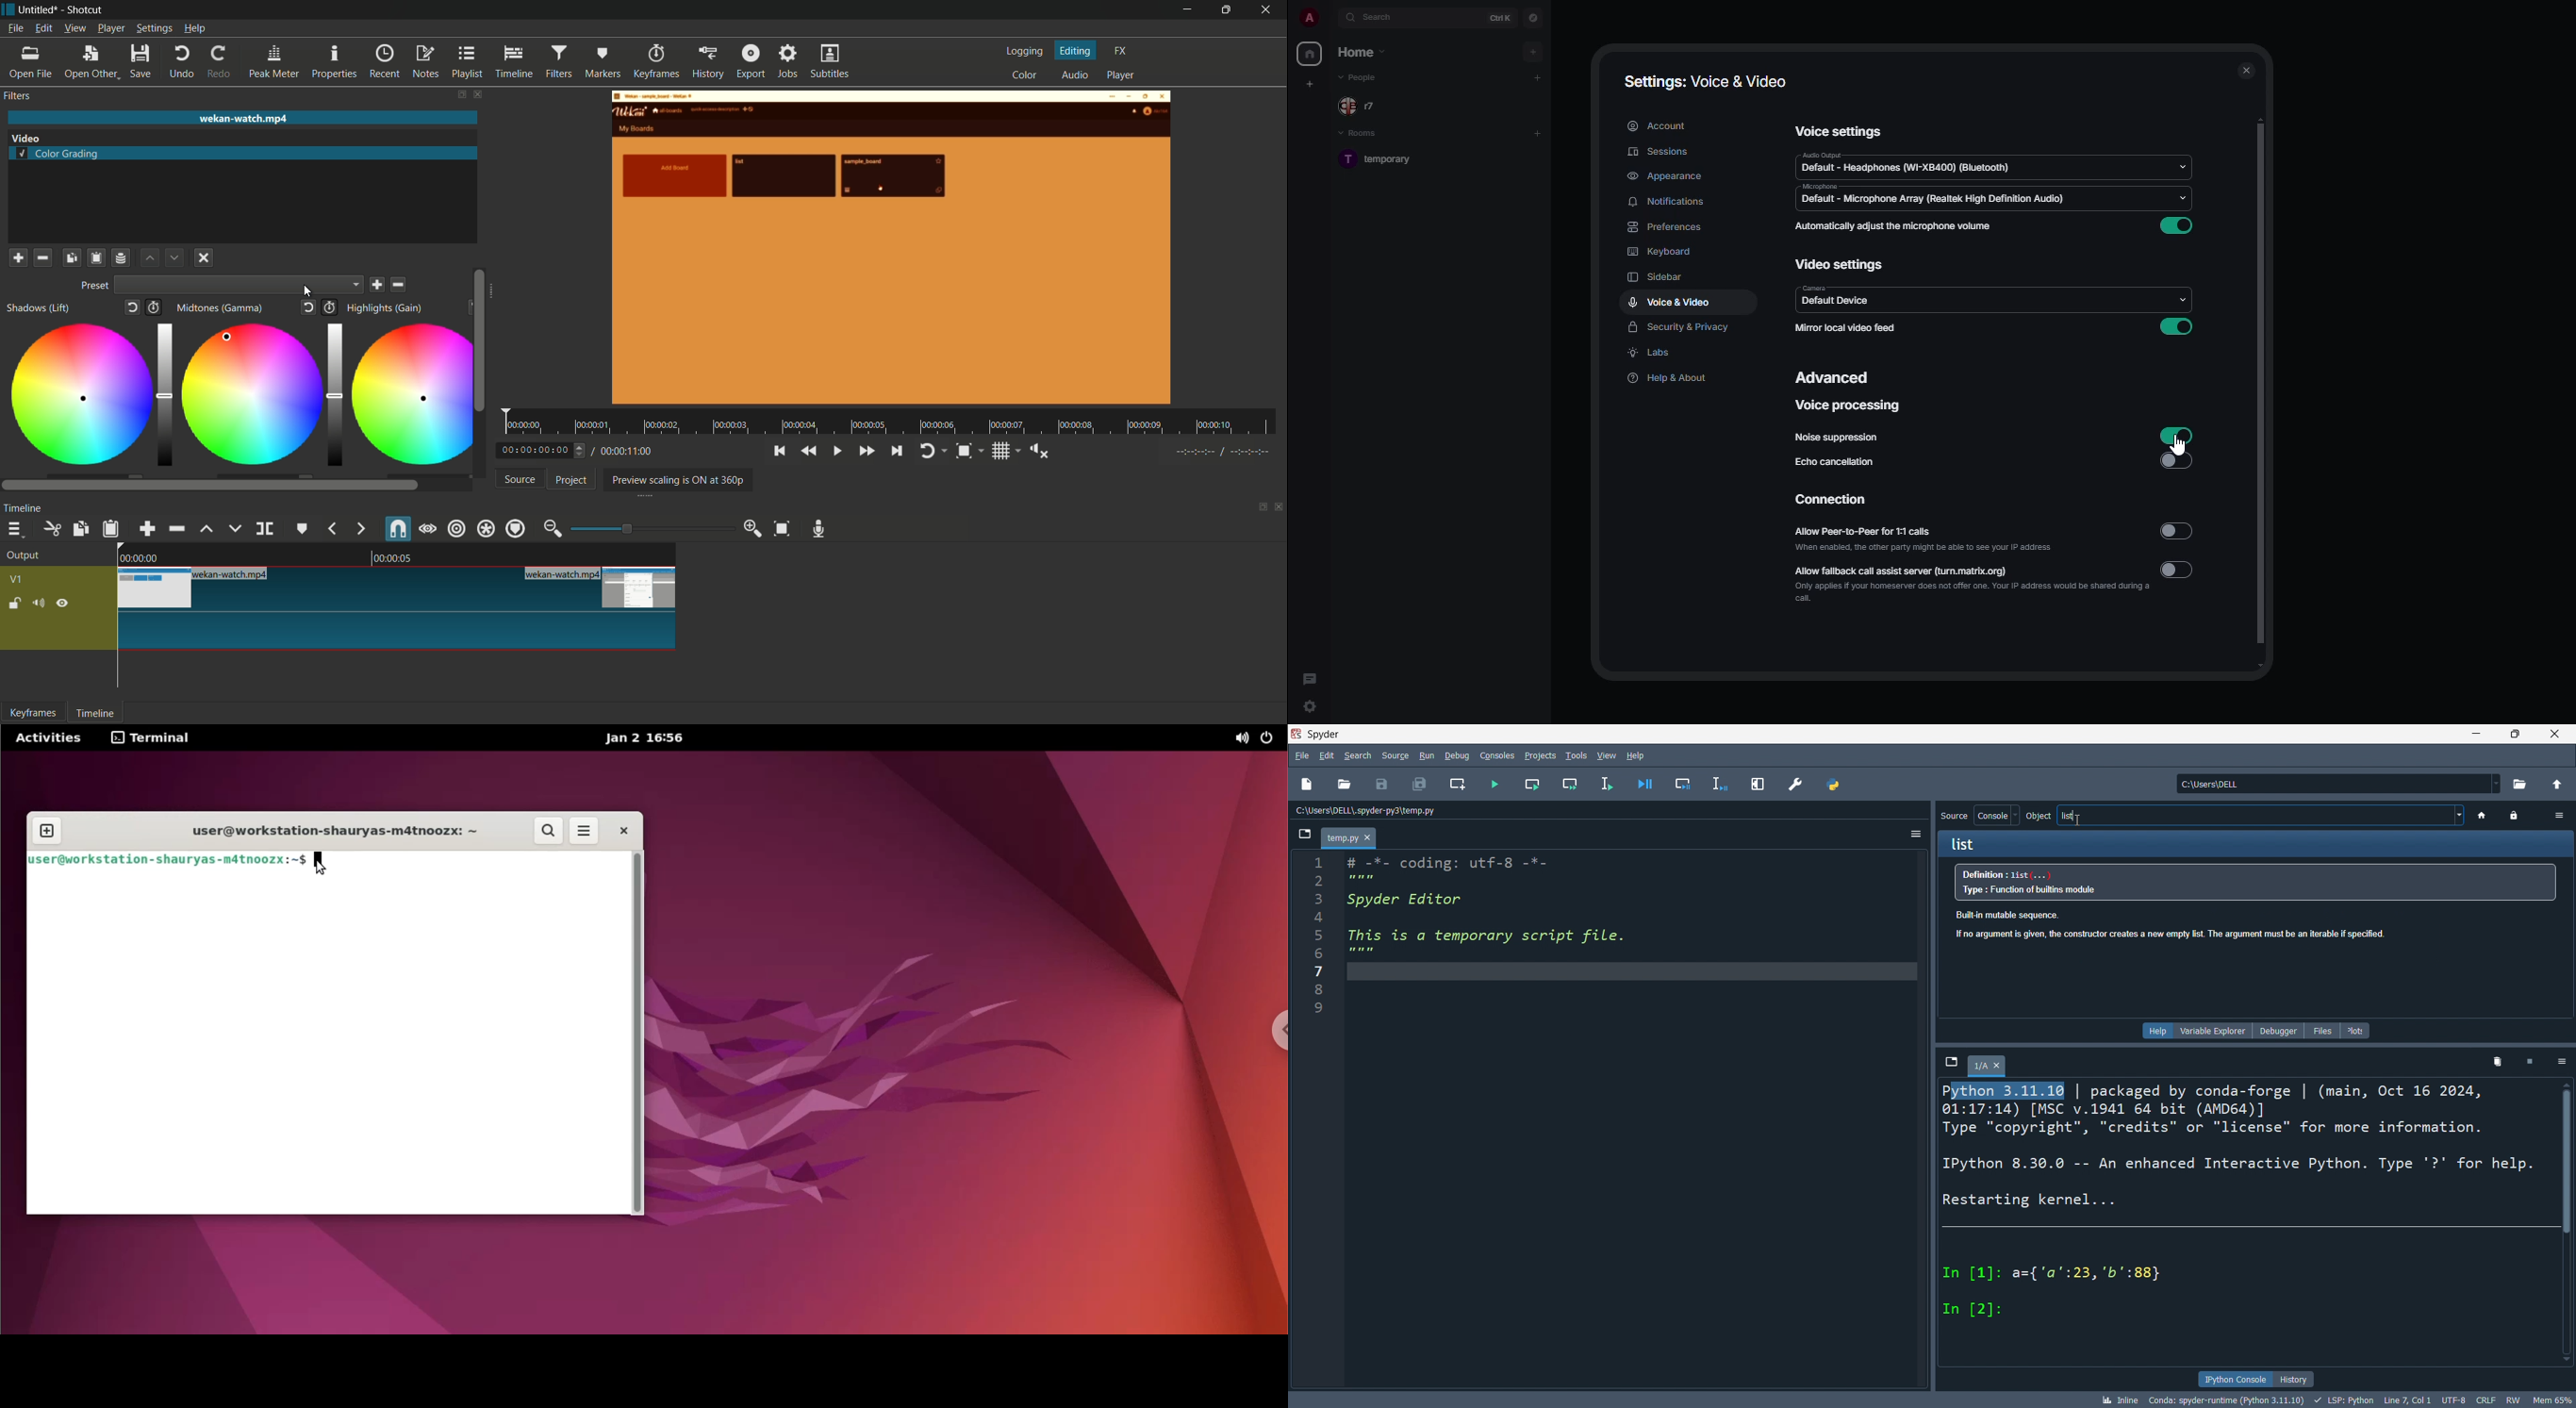  Describe the element at coordinates (175, 257) in the screenshot. I see `move filter down` at that location.